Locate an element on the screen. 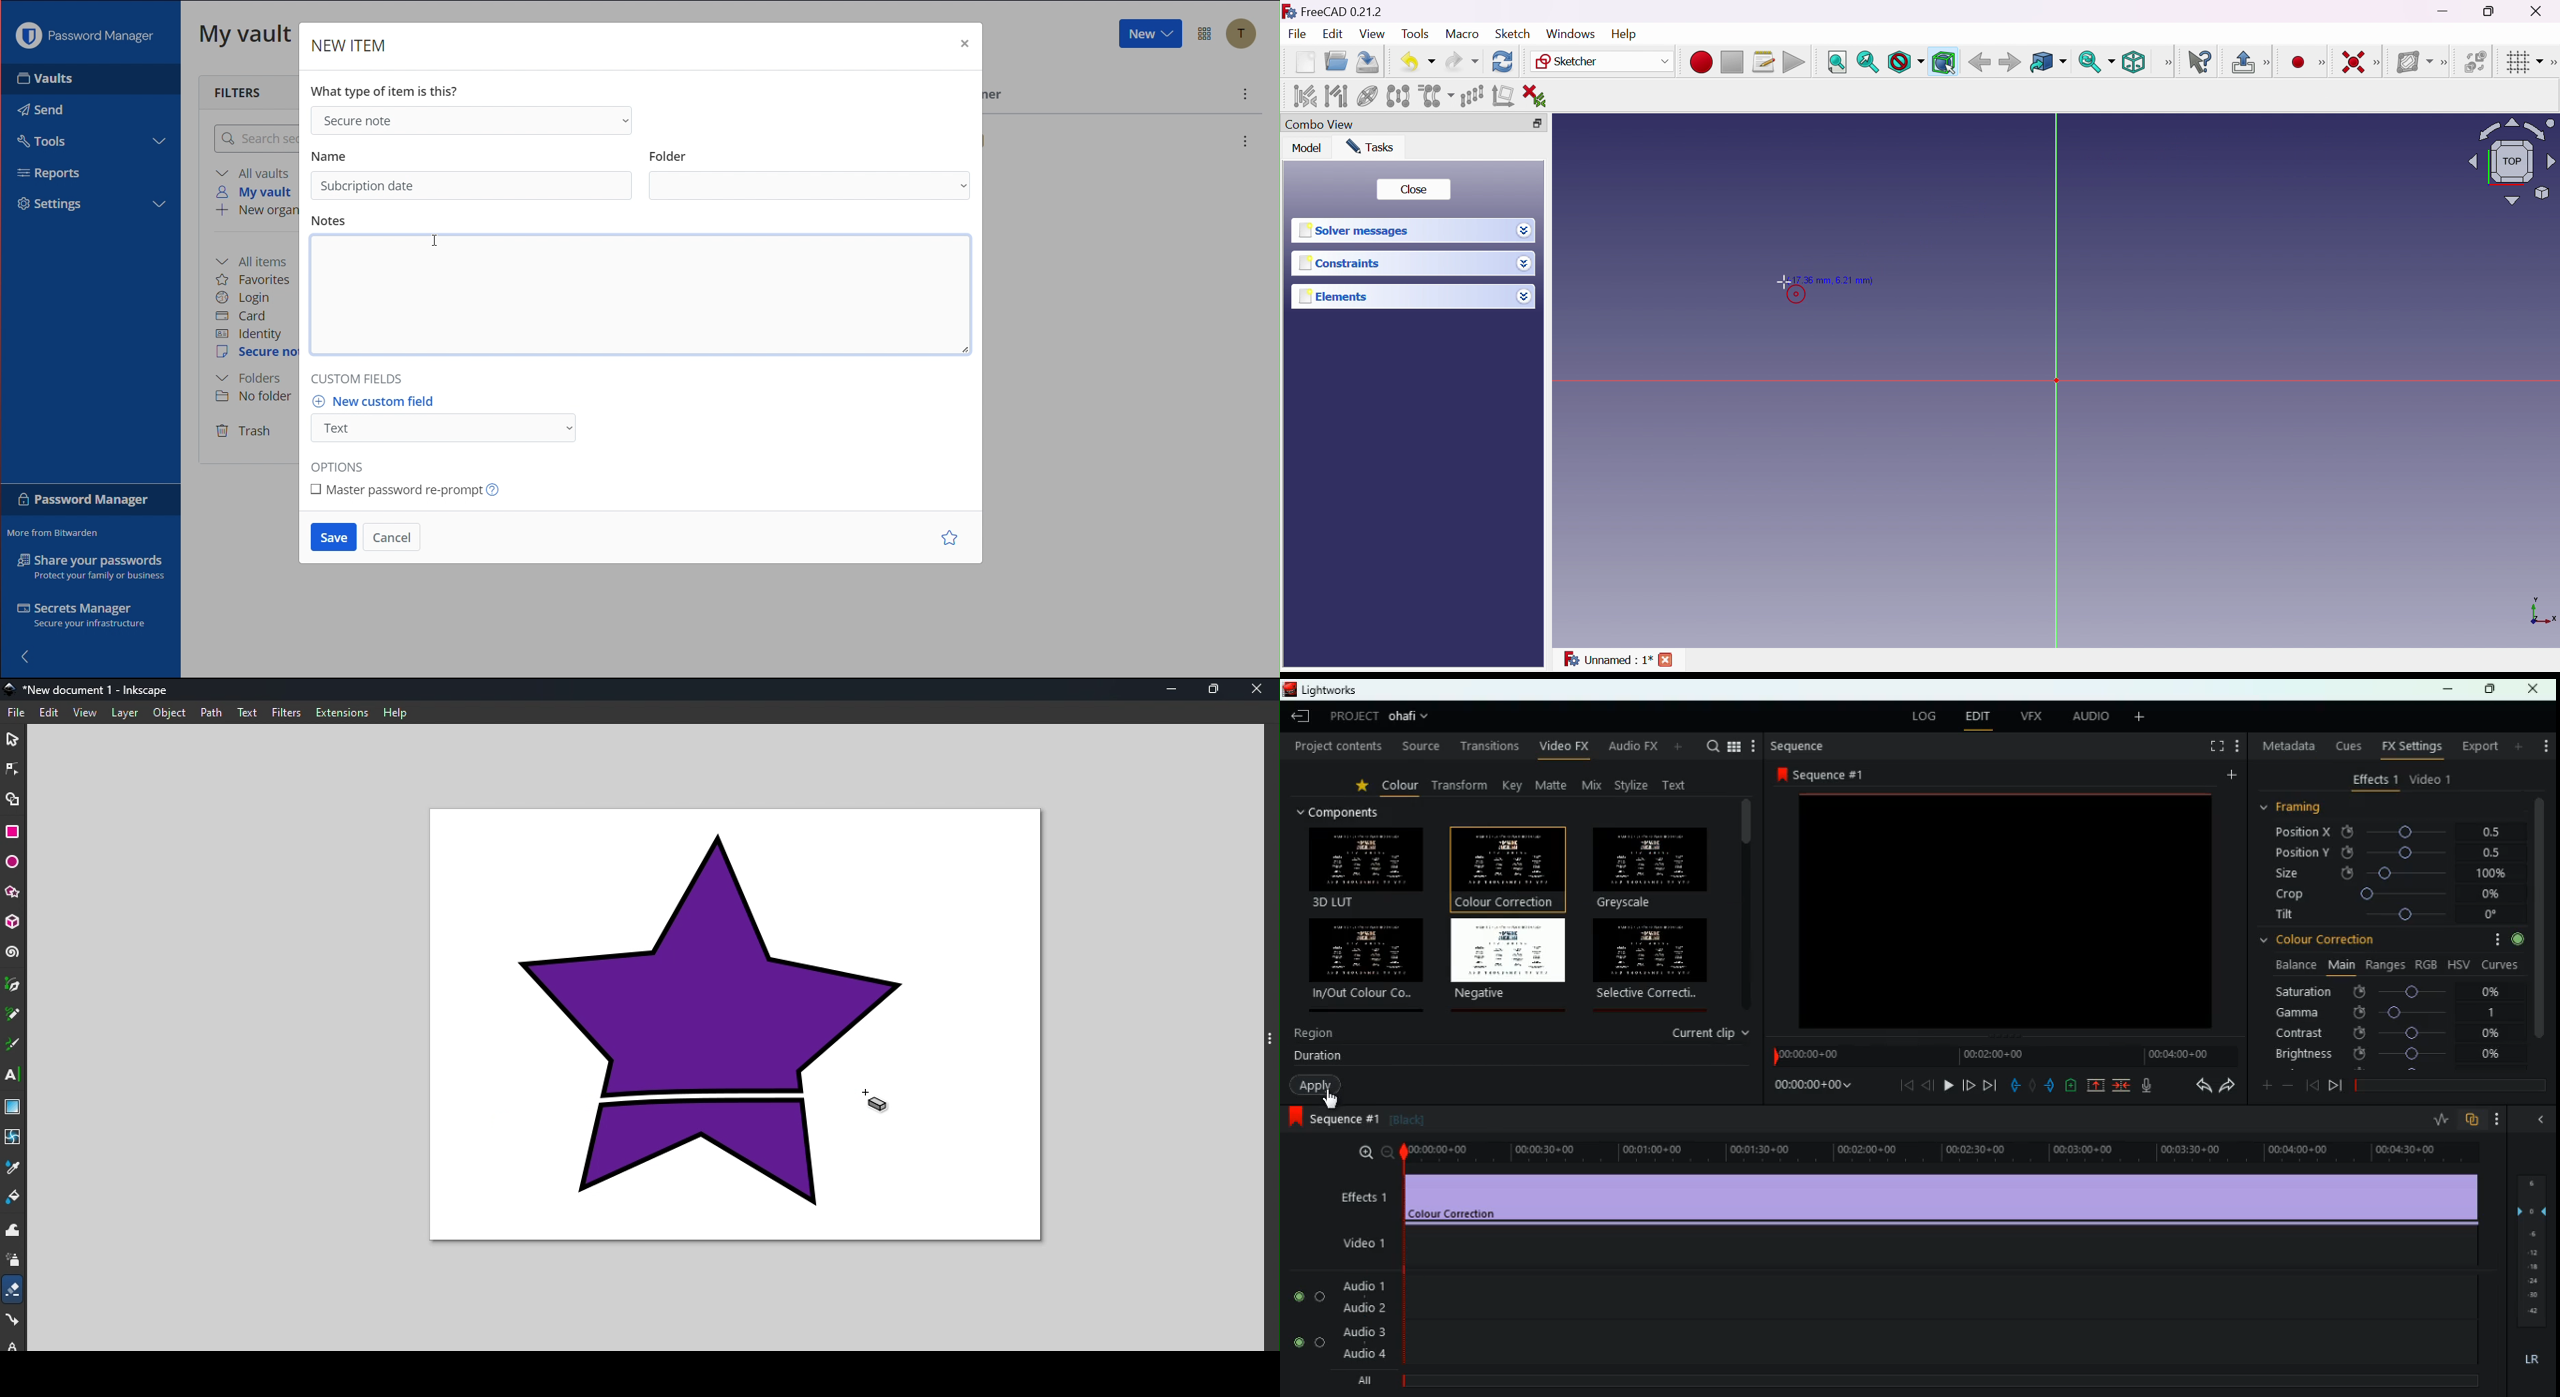 Image resolution: width=2576 pixels, height=1400 pixels. paint bucket tool is located at coordinates (14, 1199).